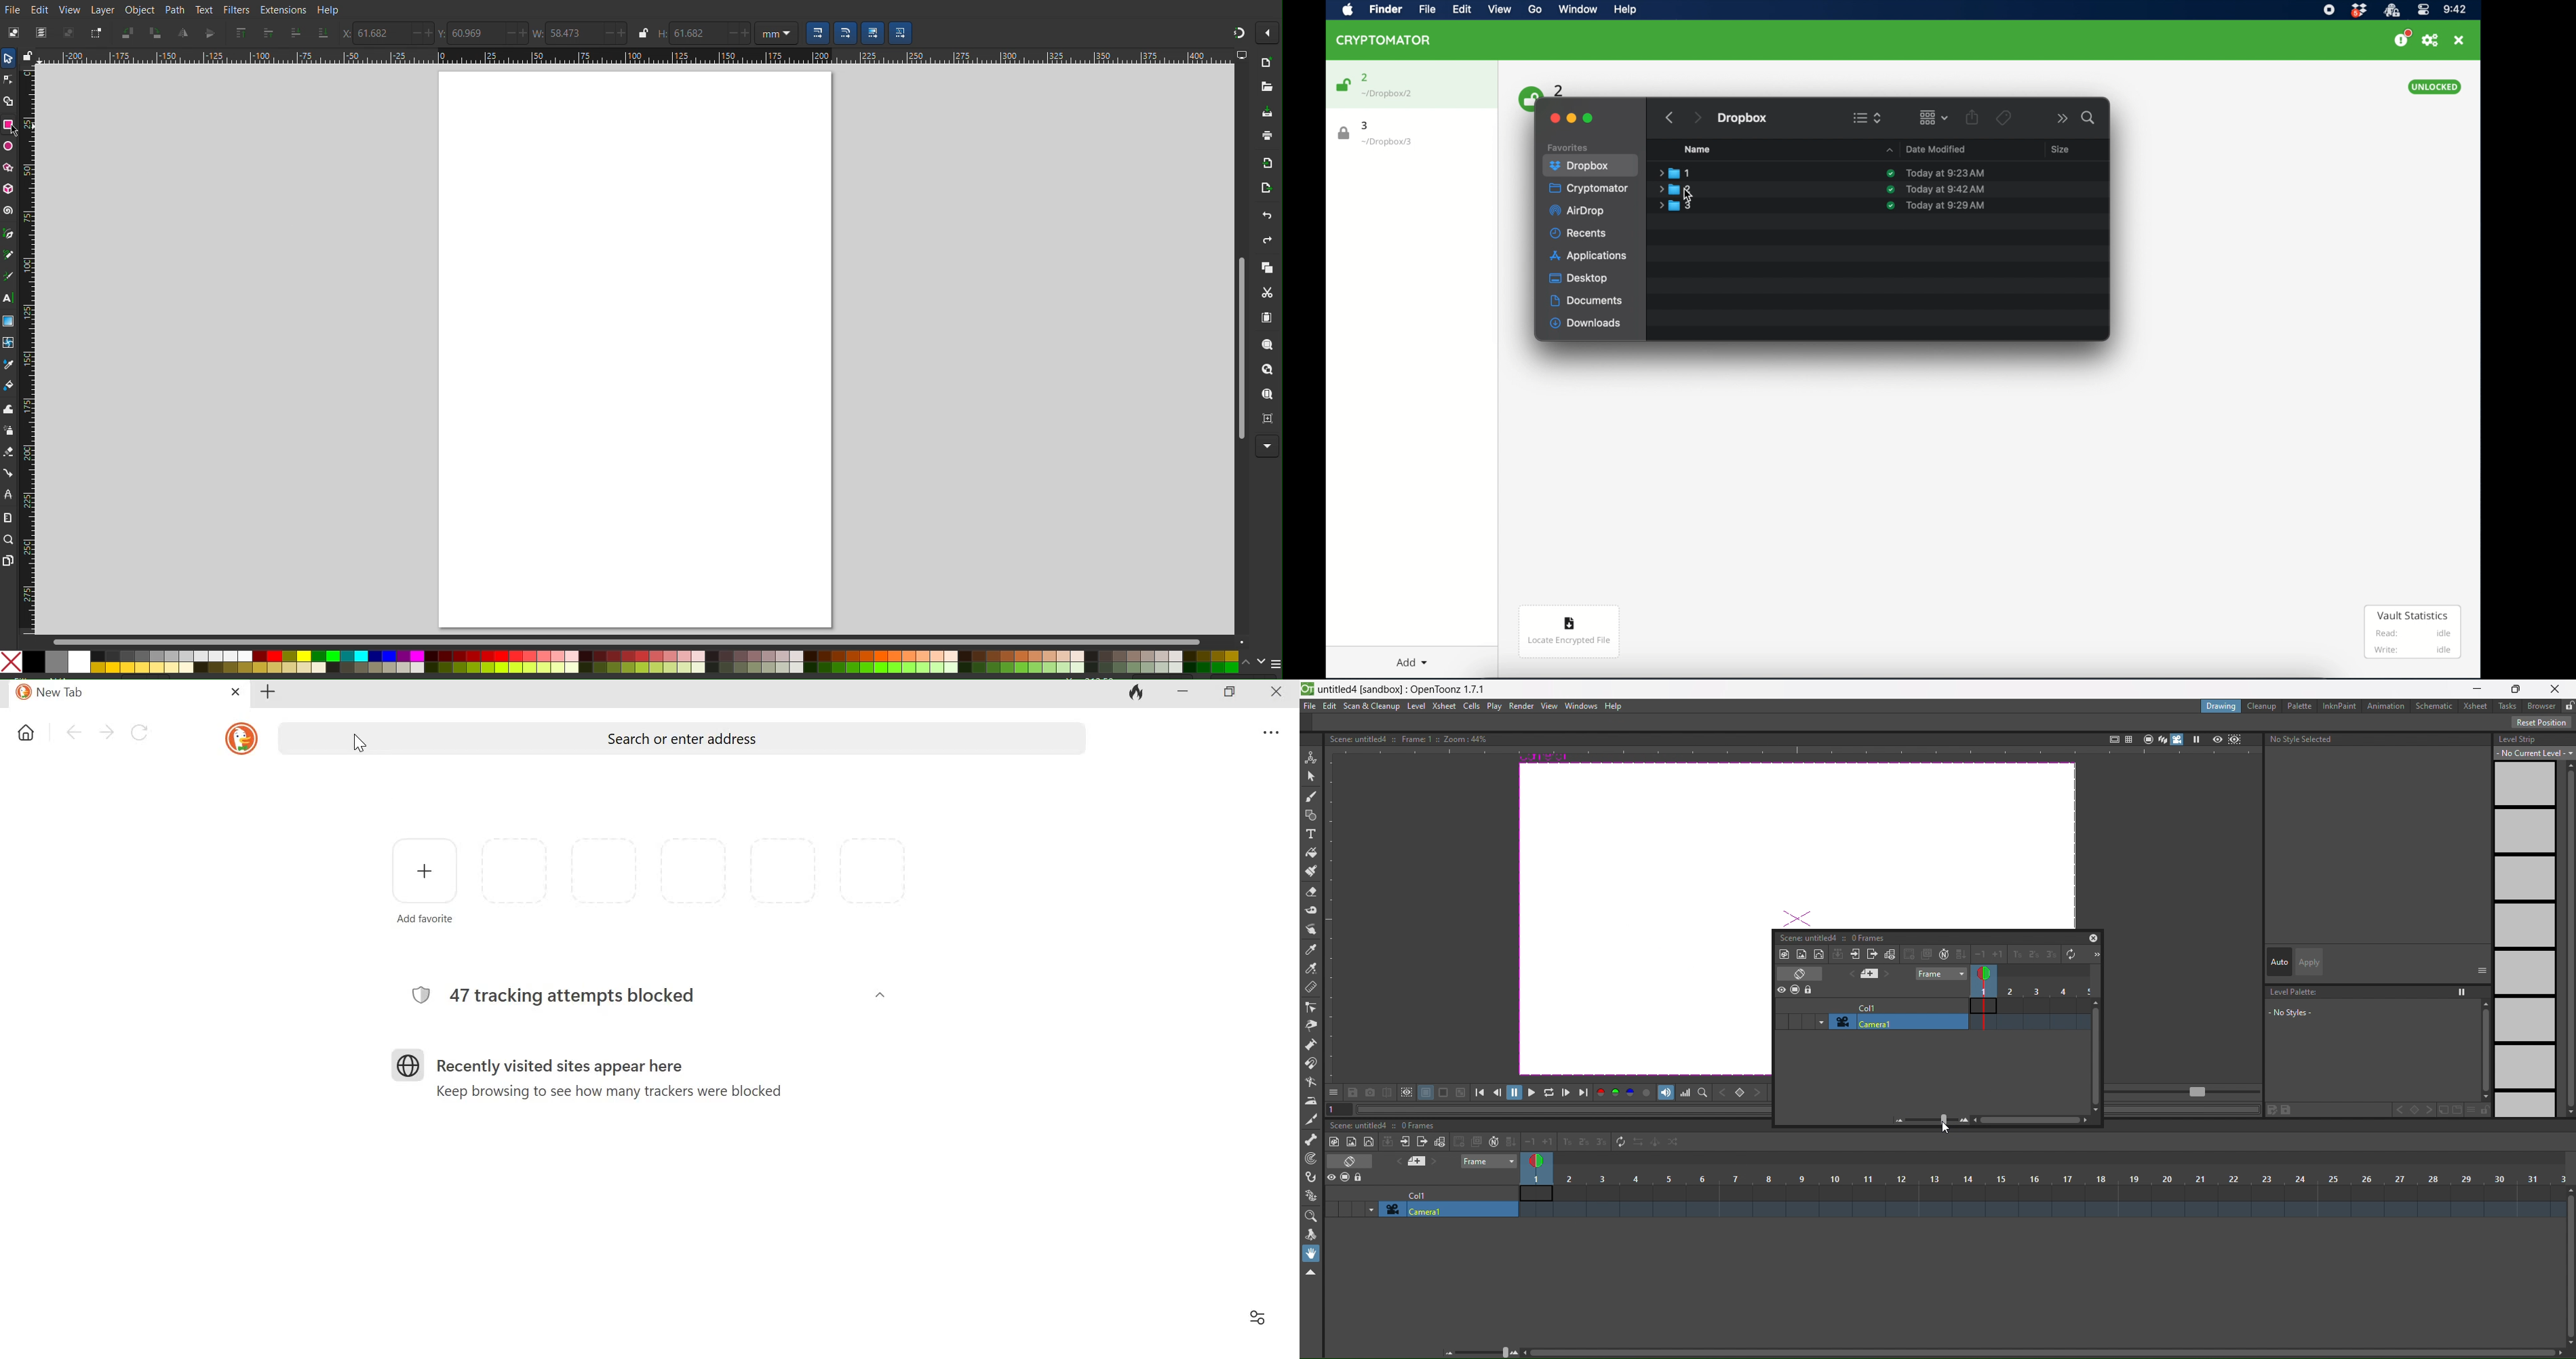 This screenshot has height=1372, width=2576. I want to click on Scaling Option 3, so click(873, 32).